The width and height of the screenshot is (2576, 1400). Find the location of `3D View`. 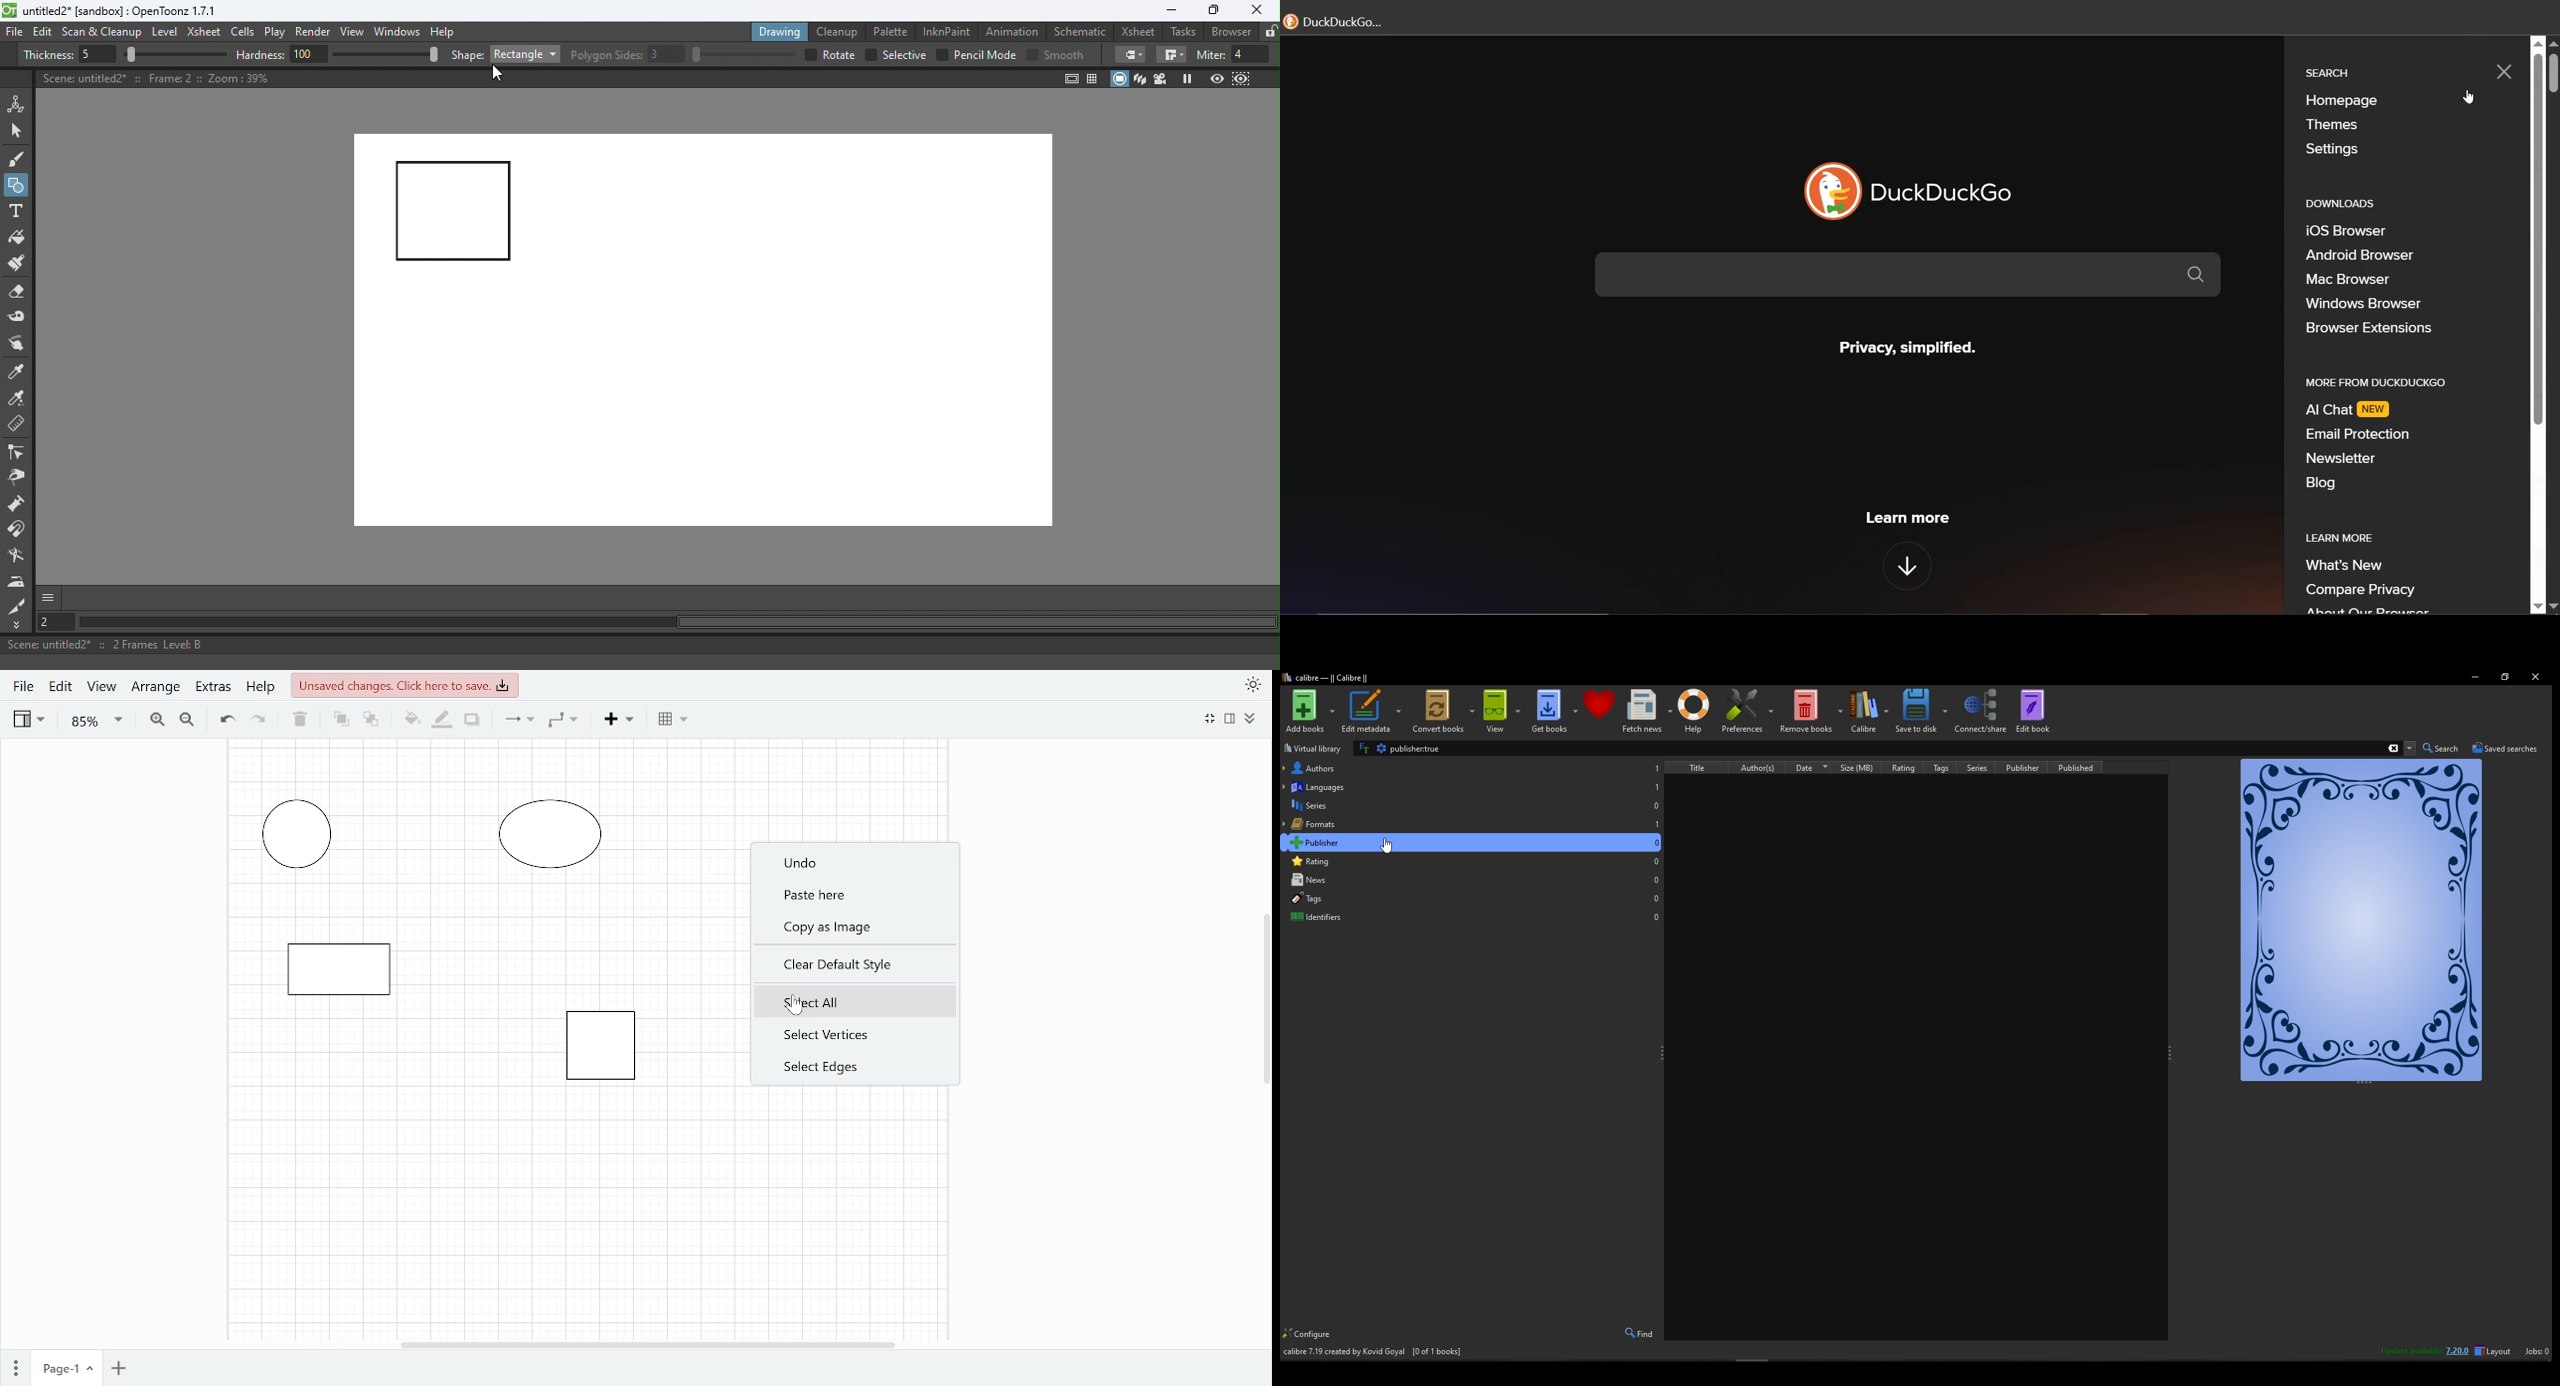

3D View is located at coordinates (1141, 79).